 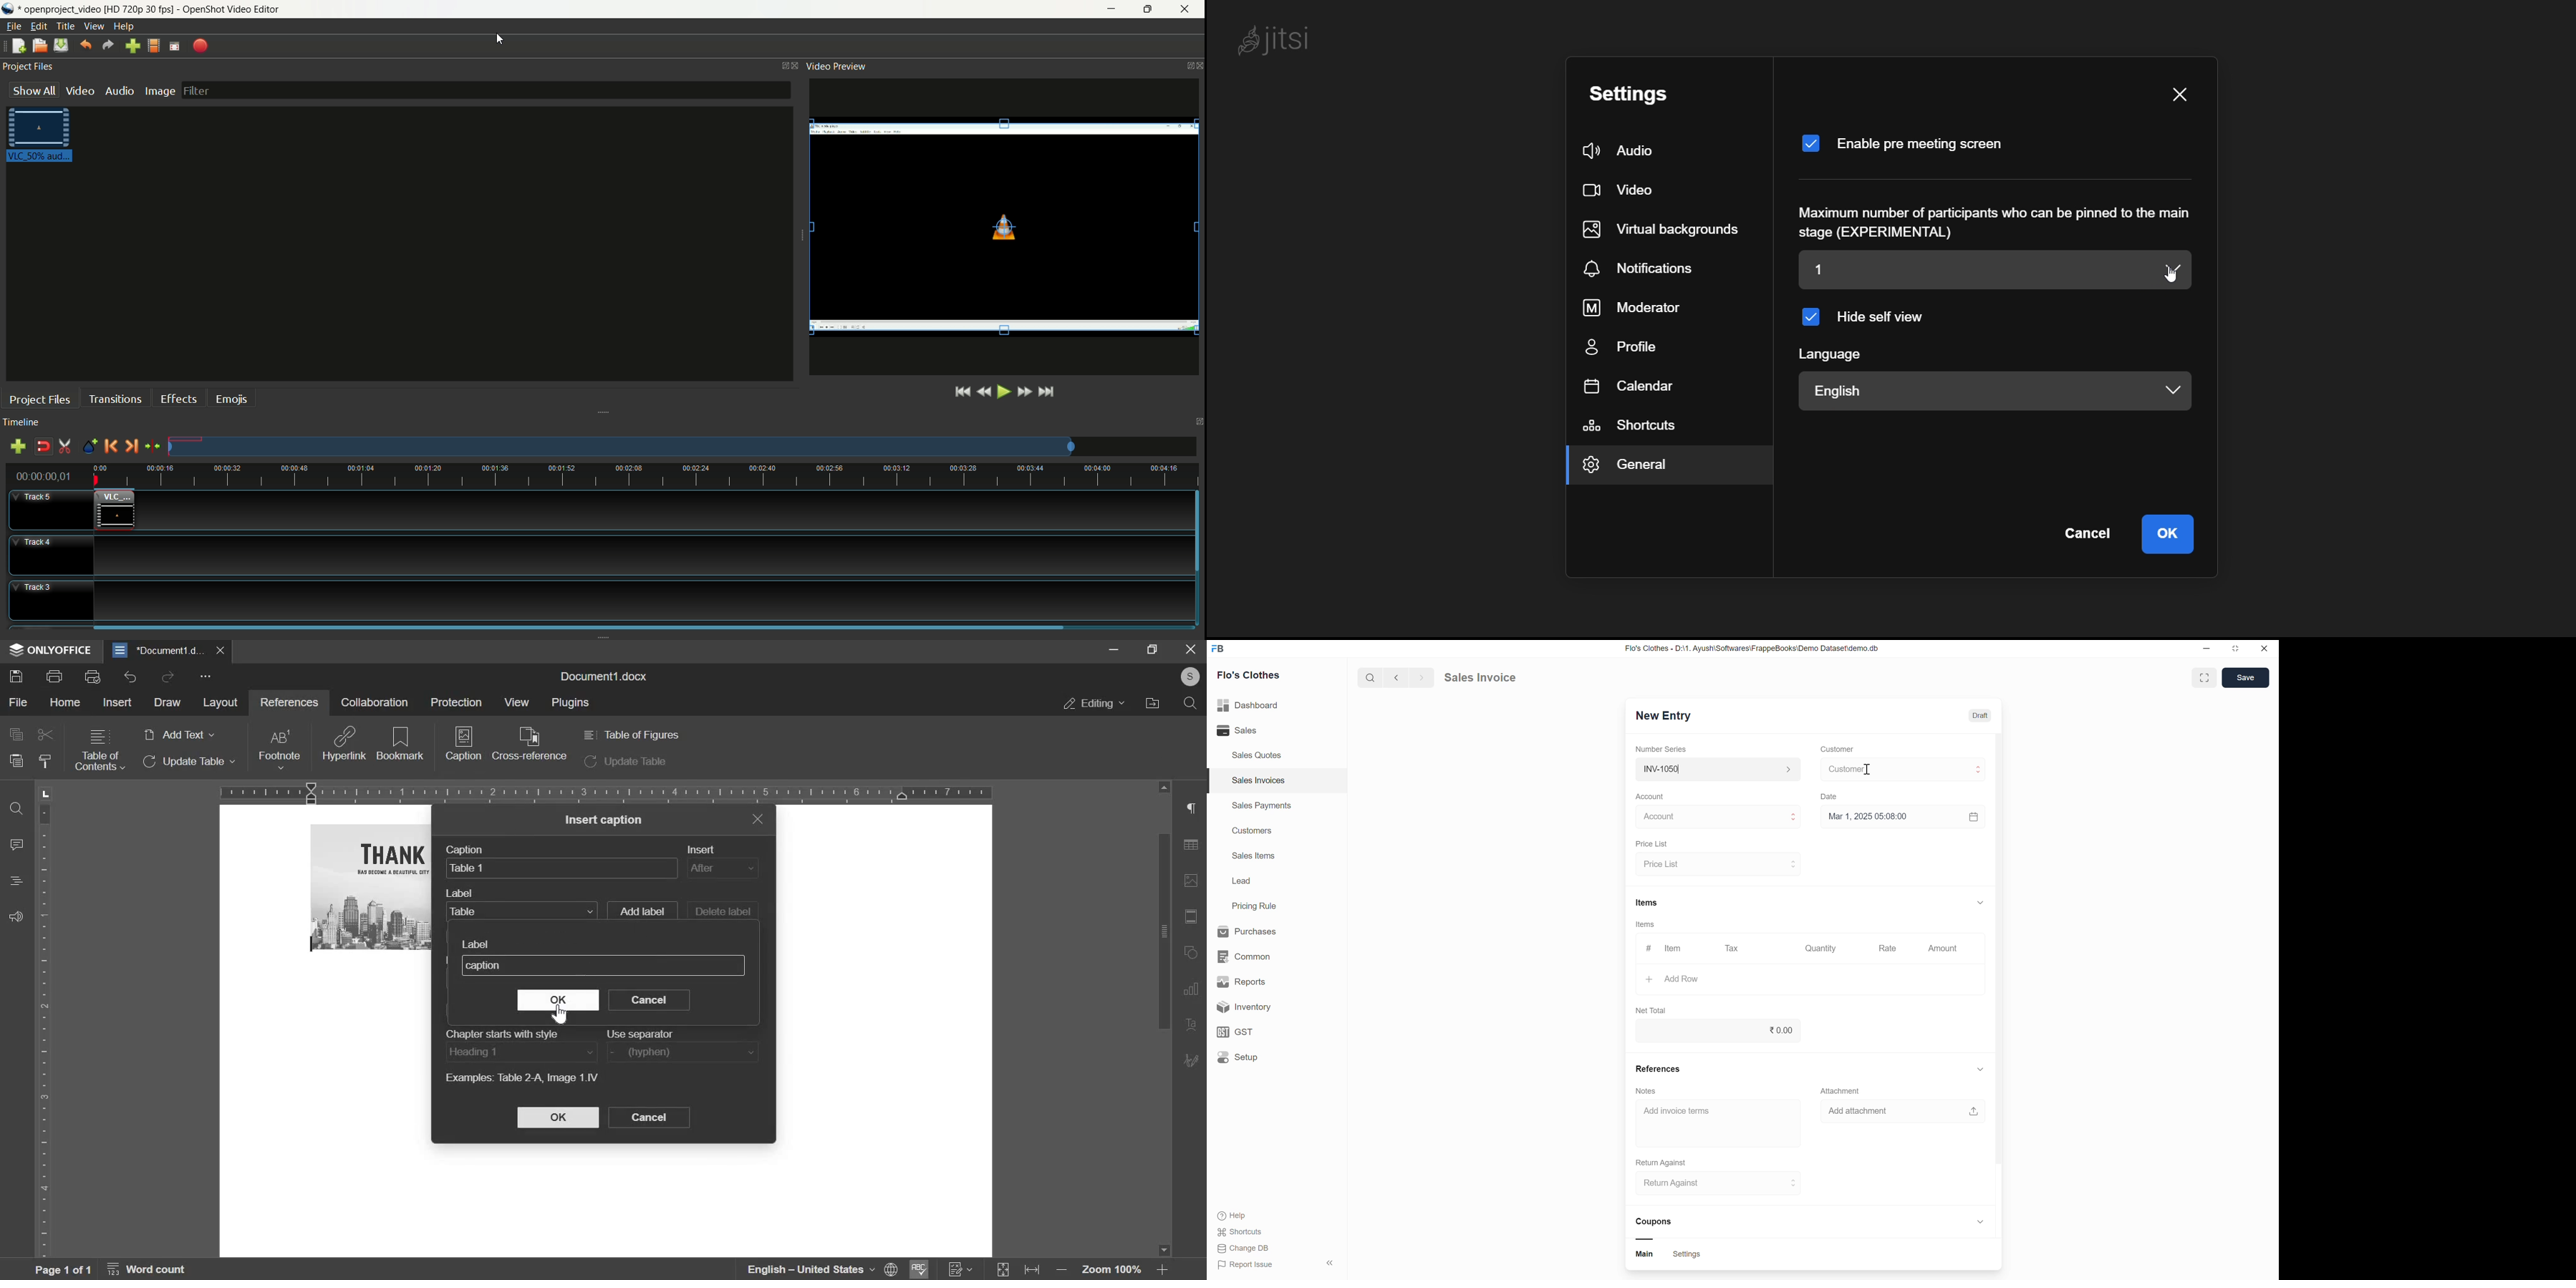 I want to click on Attachment, so click(x=1843, y=1091).